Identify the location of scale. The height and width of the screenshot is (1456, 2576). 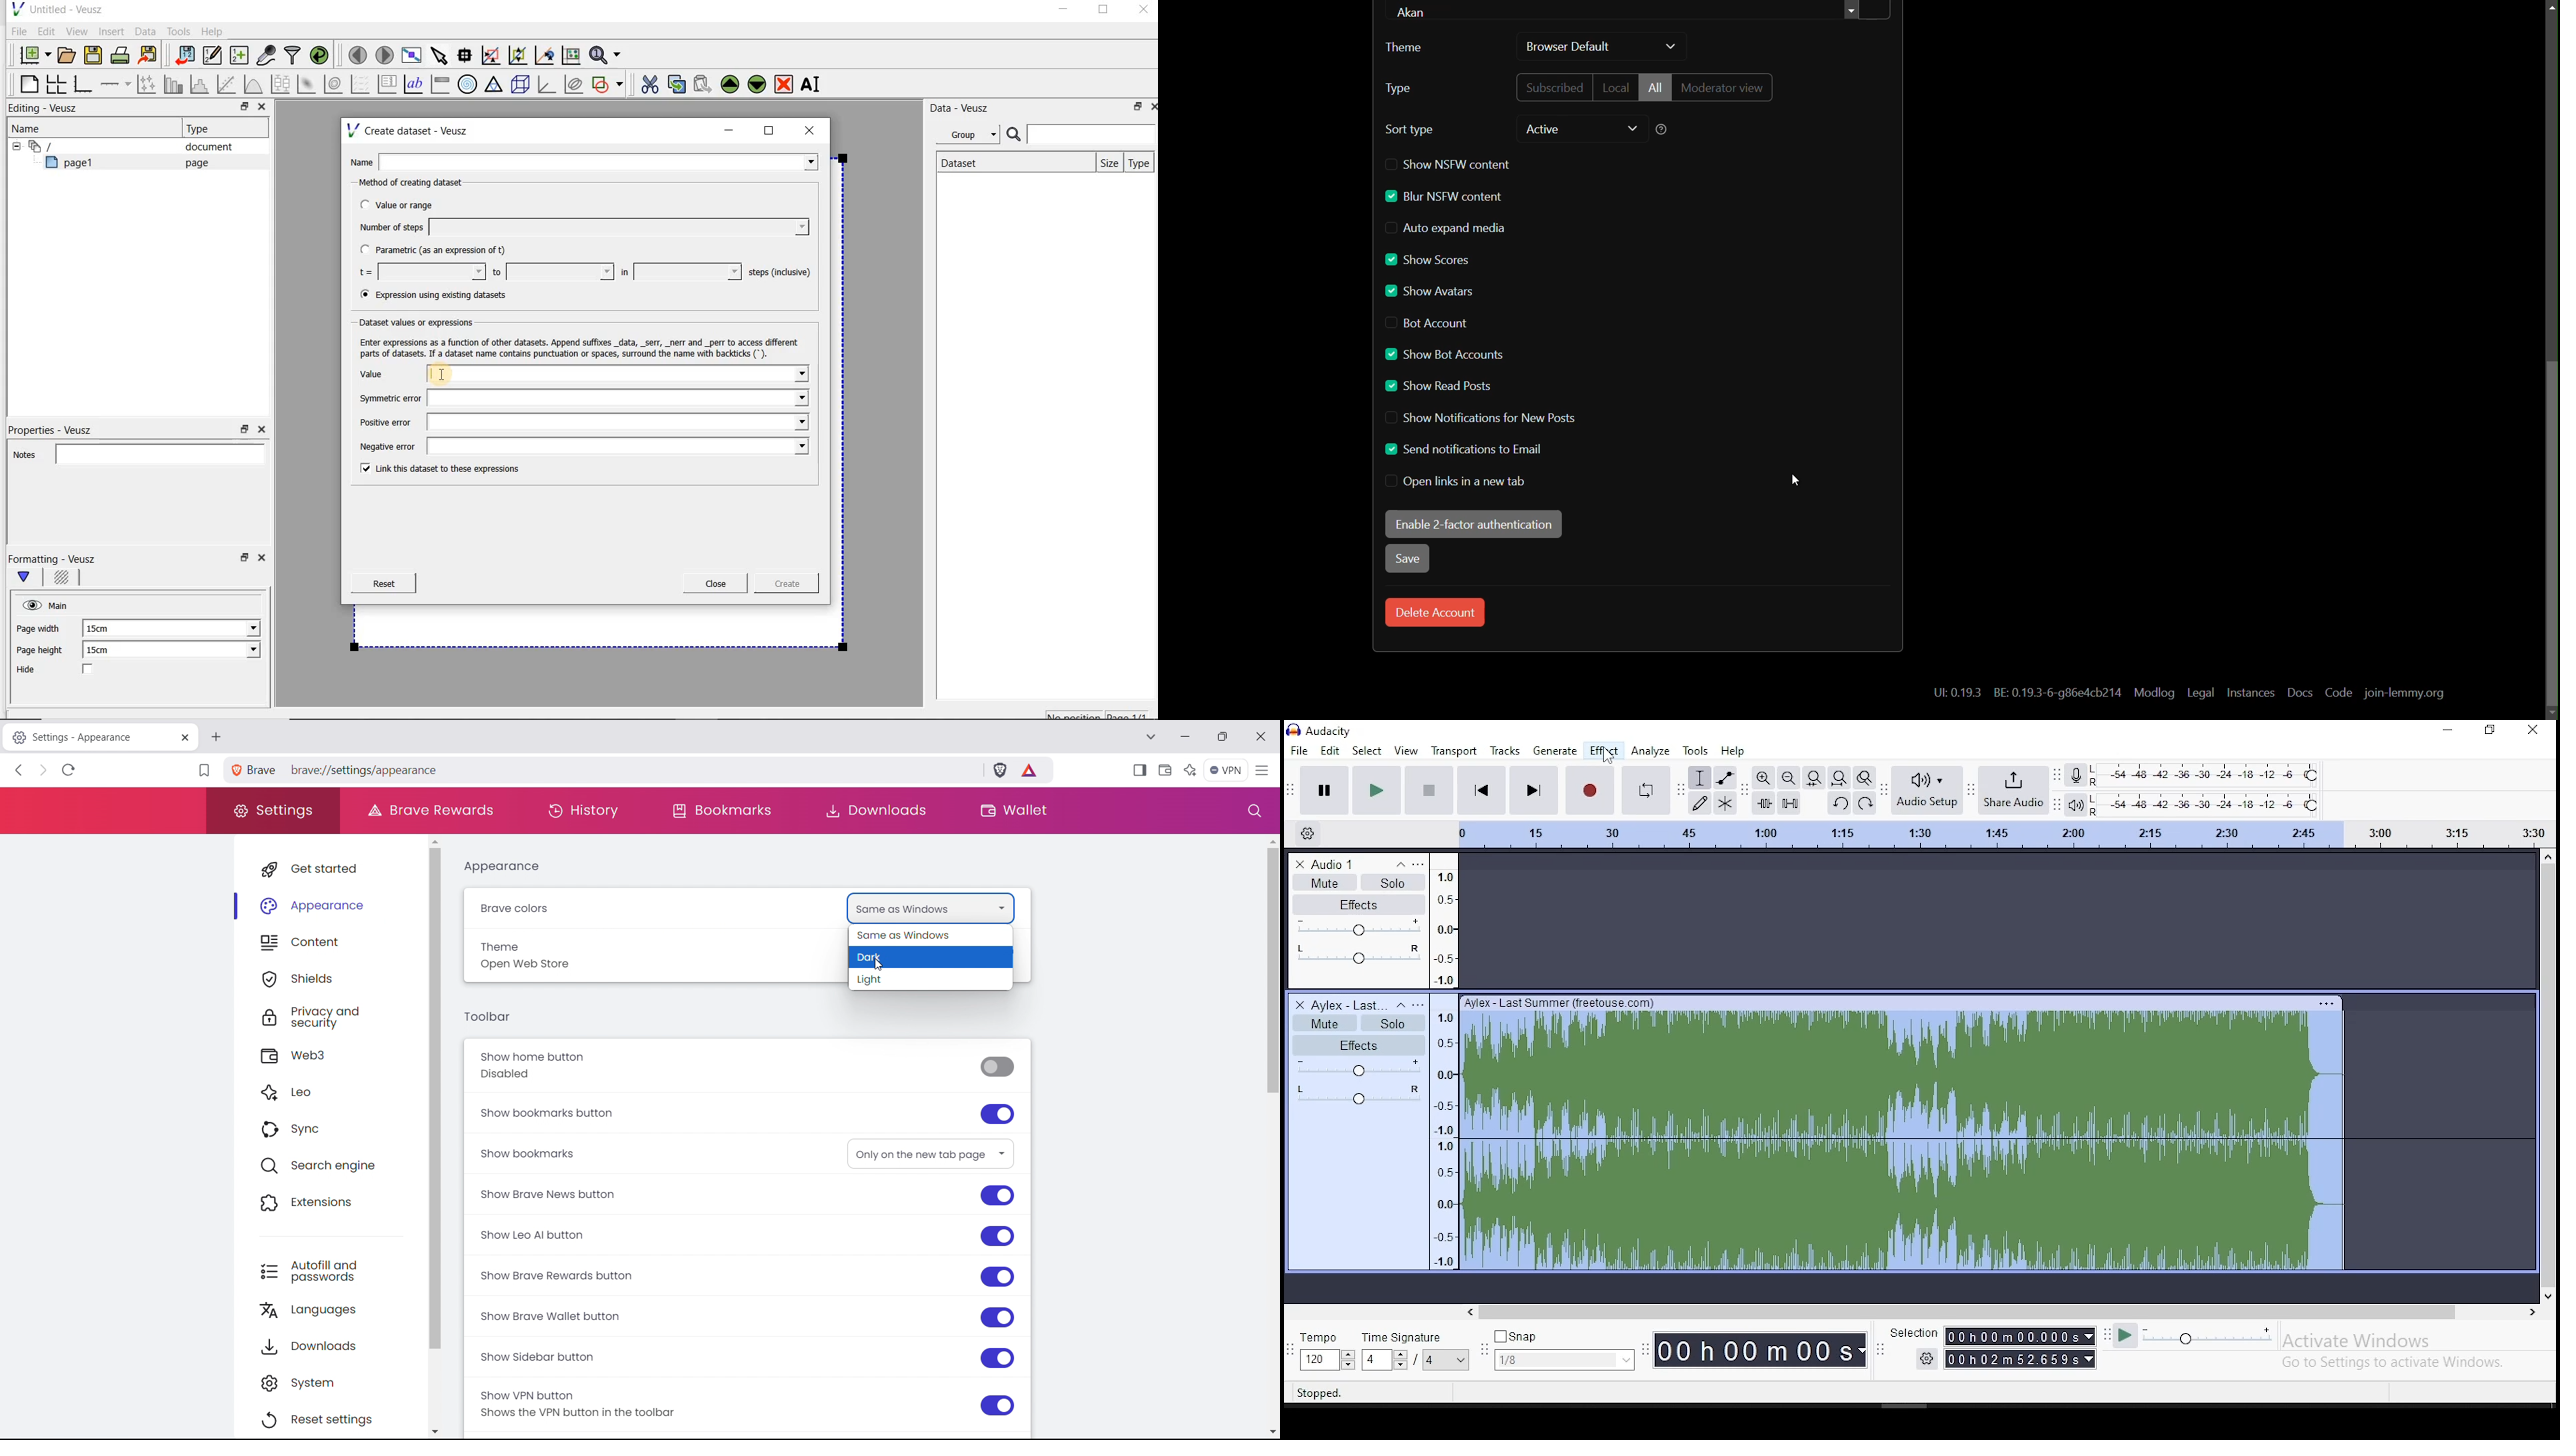
(1444, 1061).